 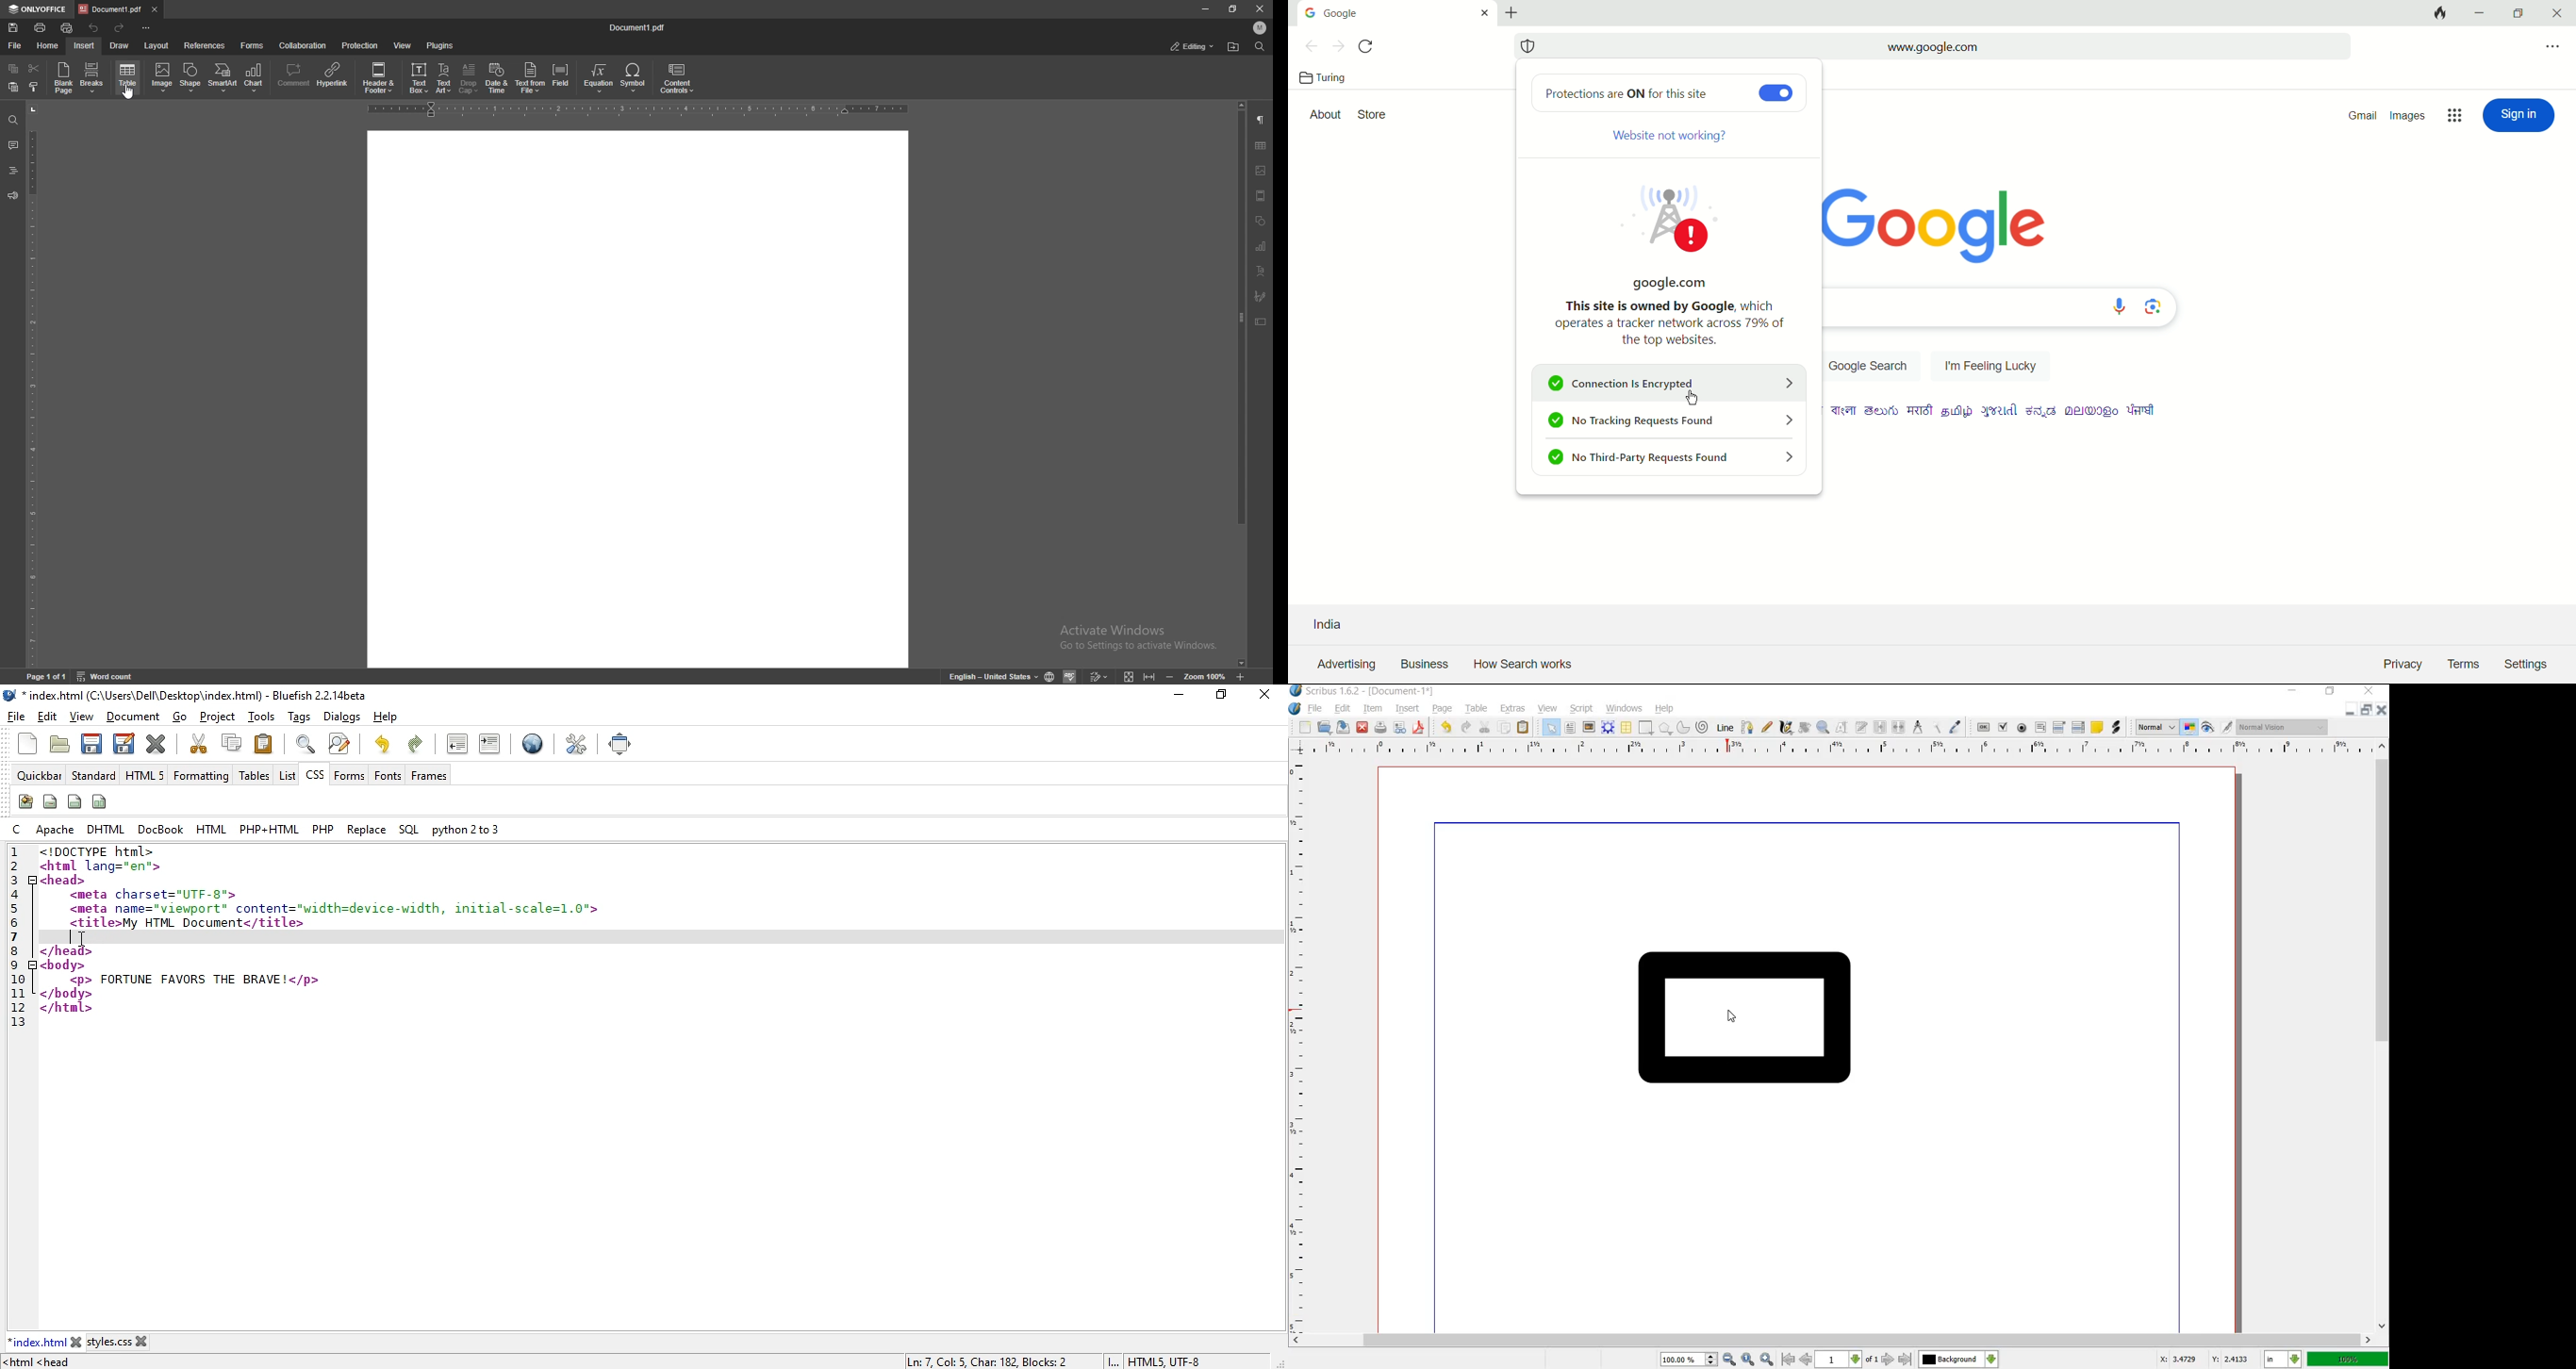 What do you see at coordinates (105, 676) in the screenshot?
I see `word count` at bounding box center [105, 676].